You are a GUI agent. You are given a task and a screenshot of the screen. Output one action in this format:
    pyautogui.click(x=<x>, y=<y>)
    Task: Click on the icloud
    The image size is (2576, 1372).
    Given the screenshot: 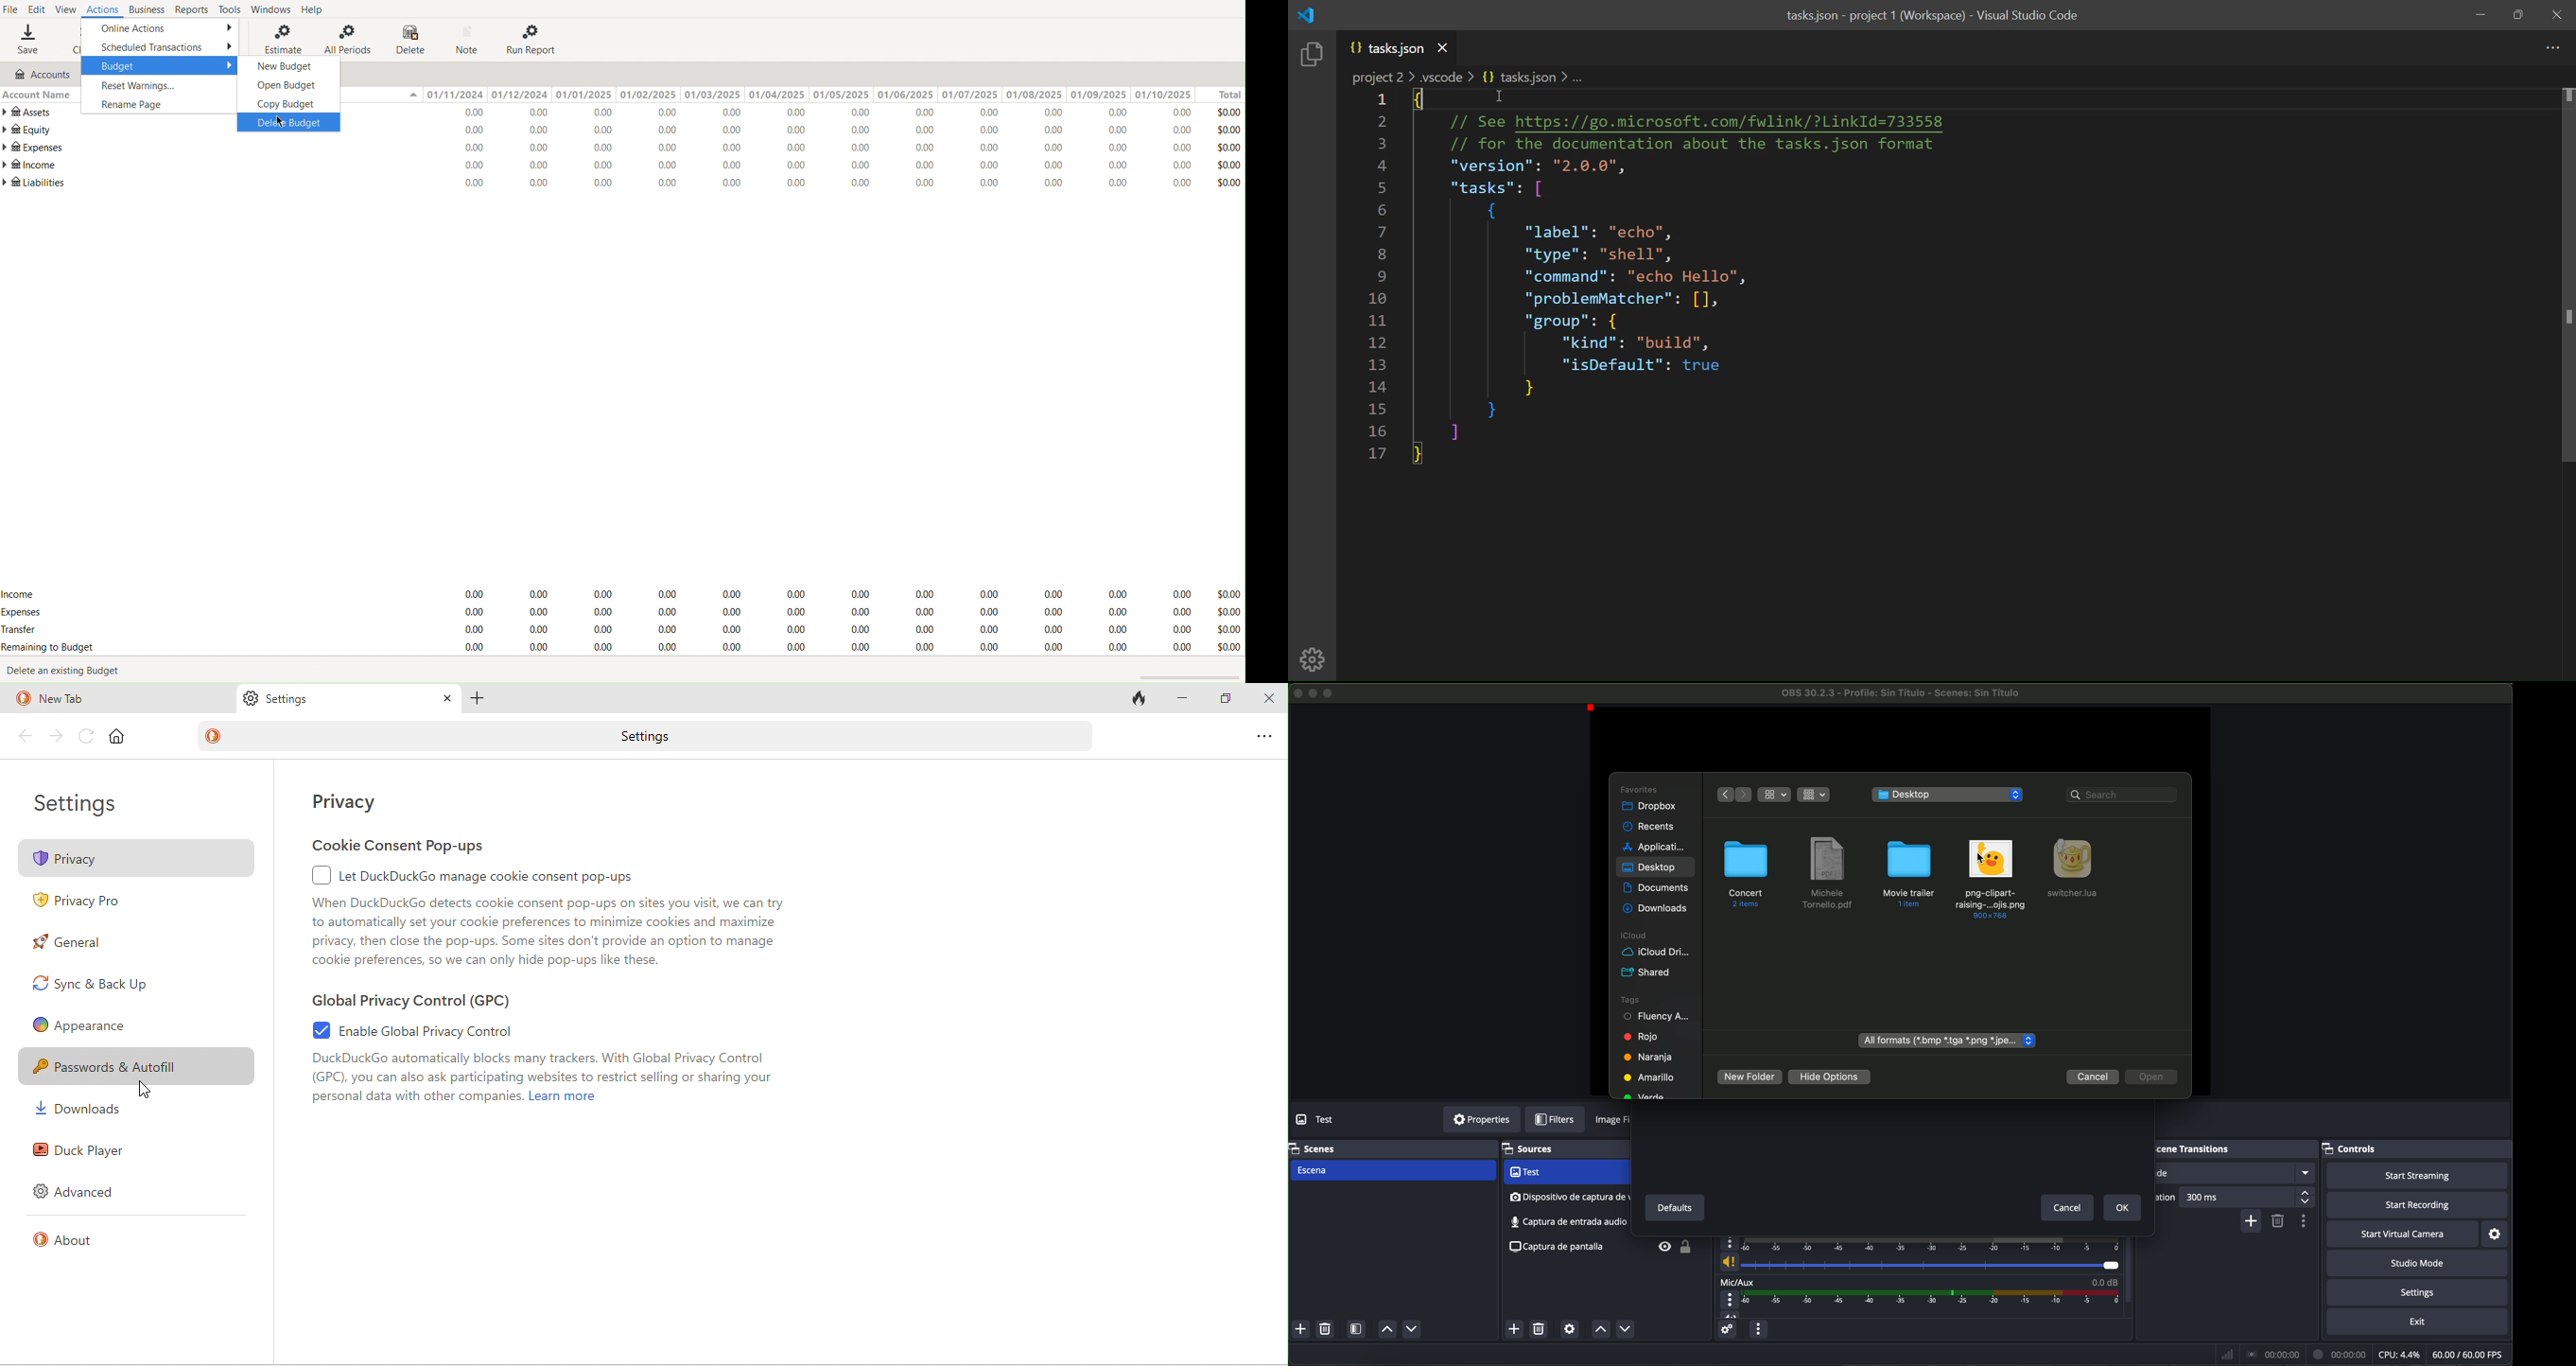 What is the action you would take?
    pyautogui.click(x=1632, y=936)
    